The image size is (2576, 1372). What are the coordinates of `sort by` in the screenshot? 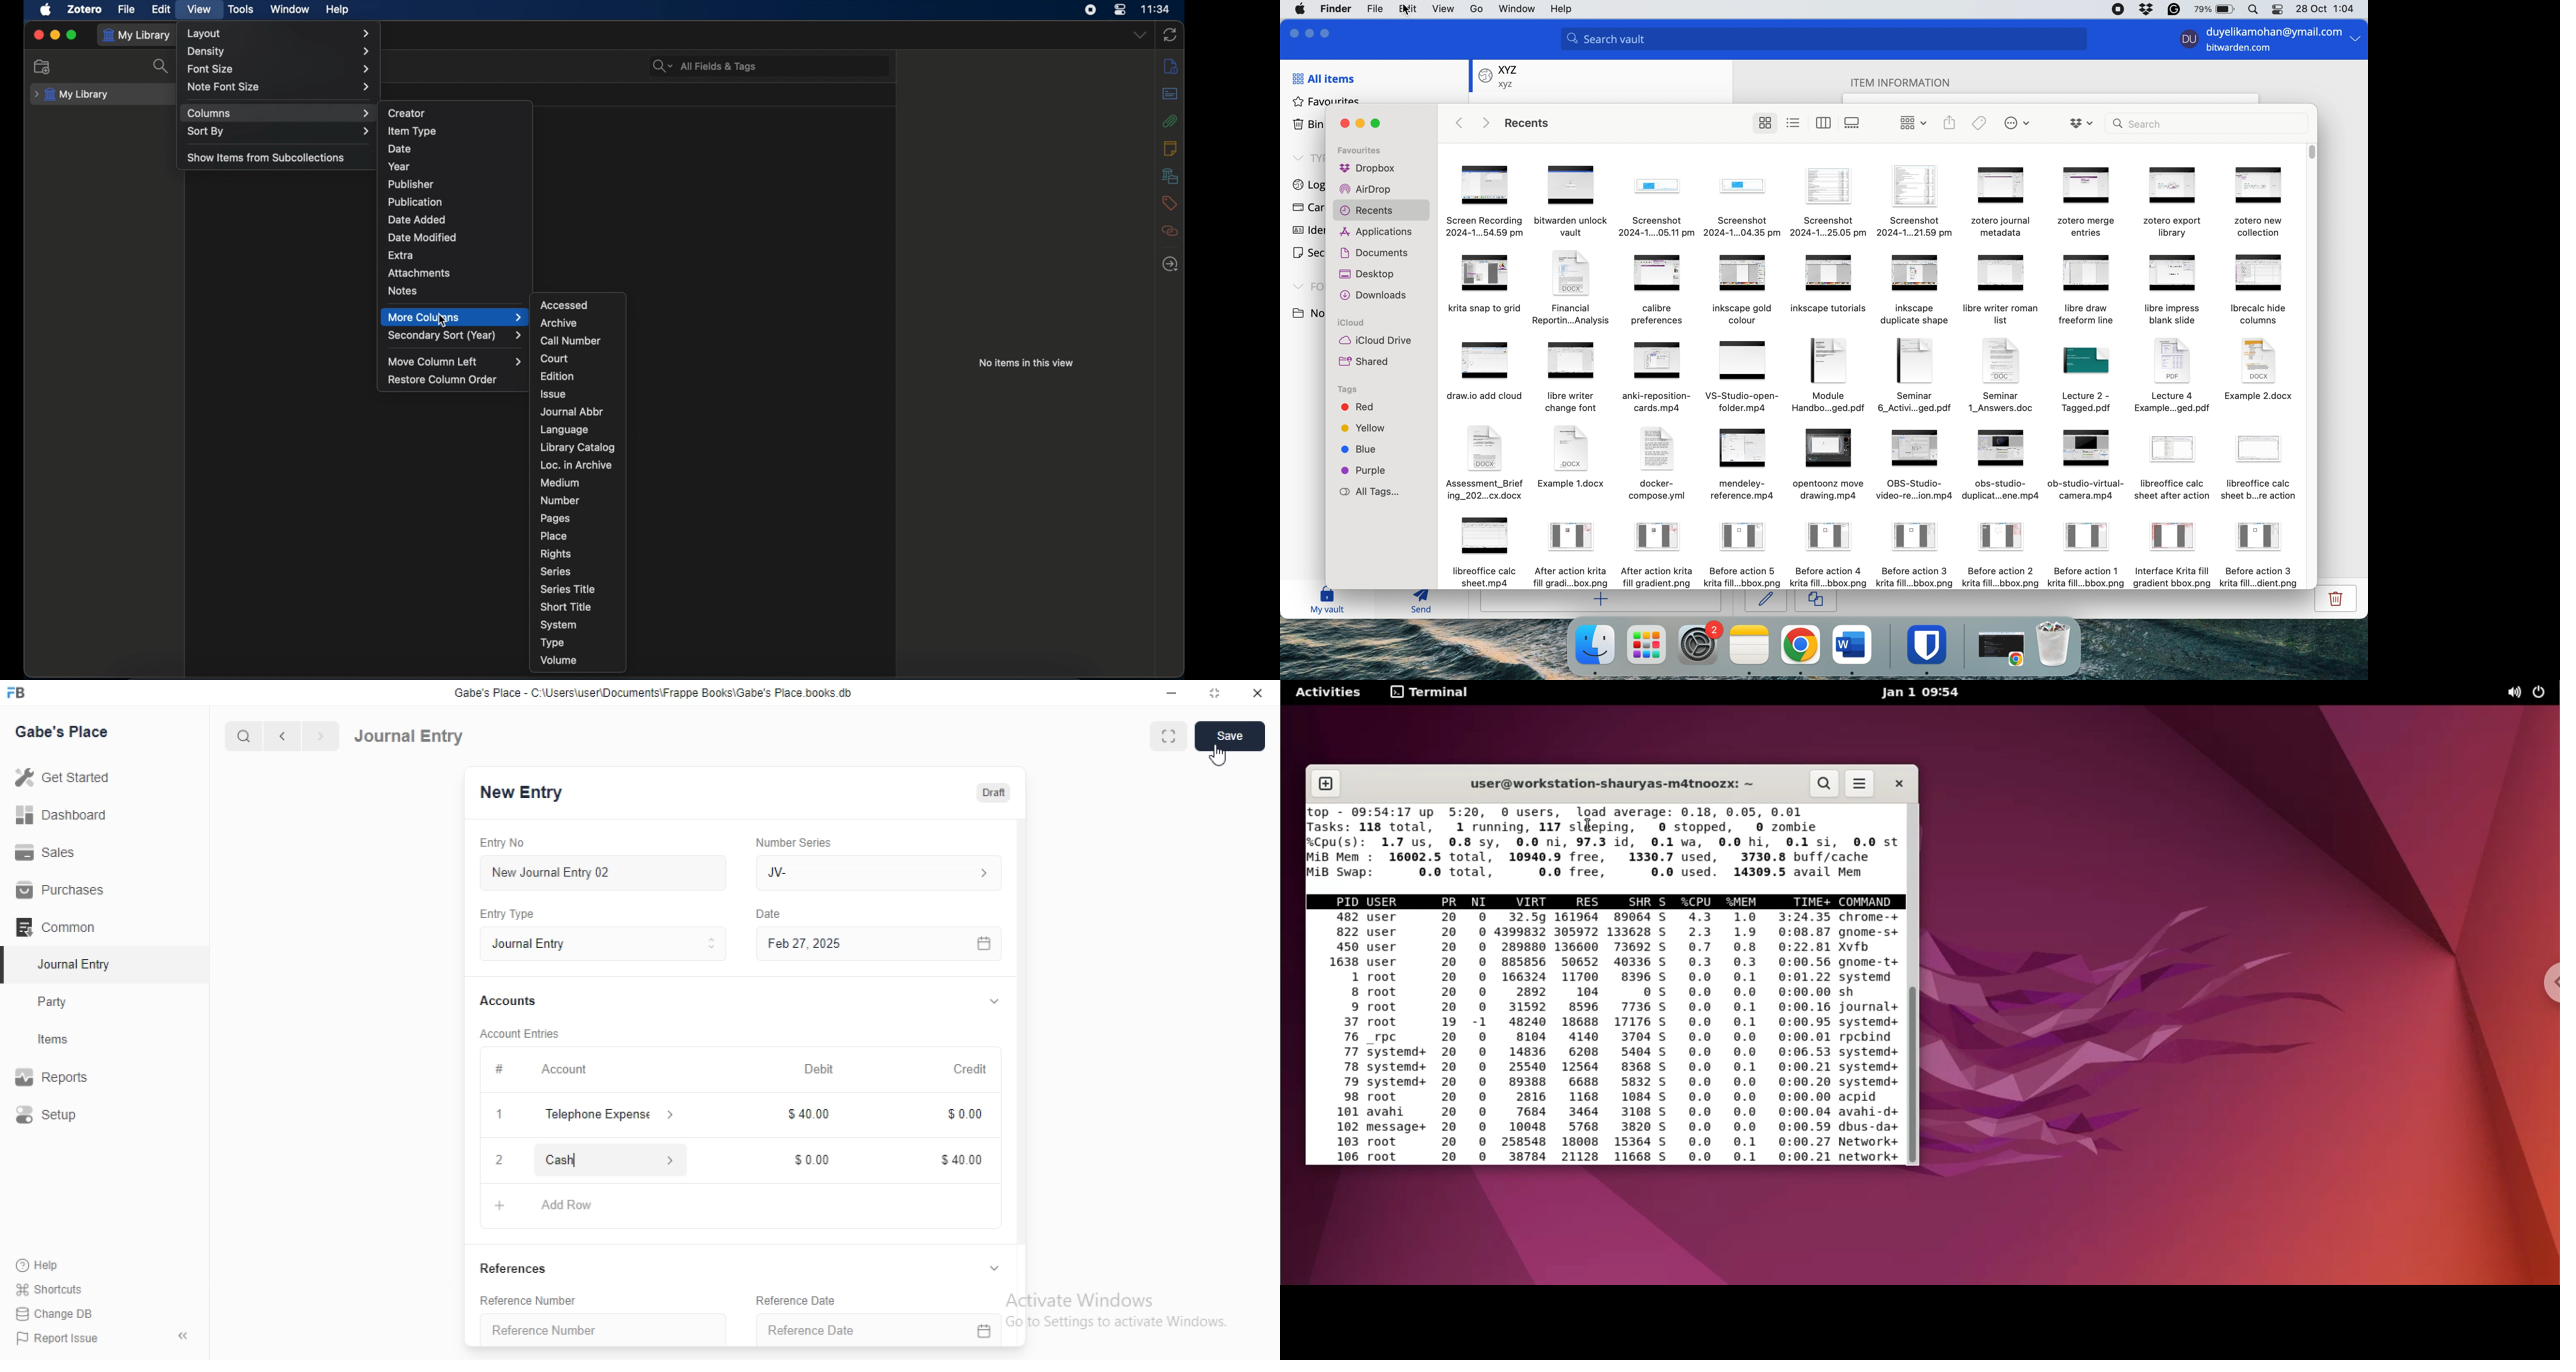 It's located at (279, 131).